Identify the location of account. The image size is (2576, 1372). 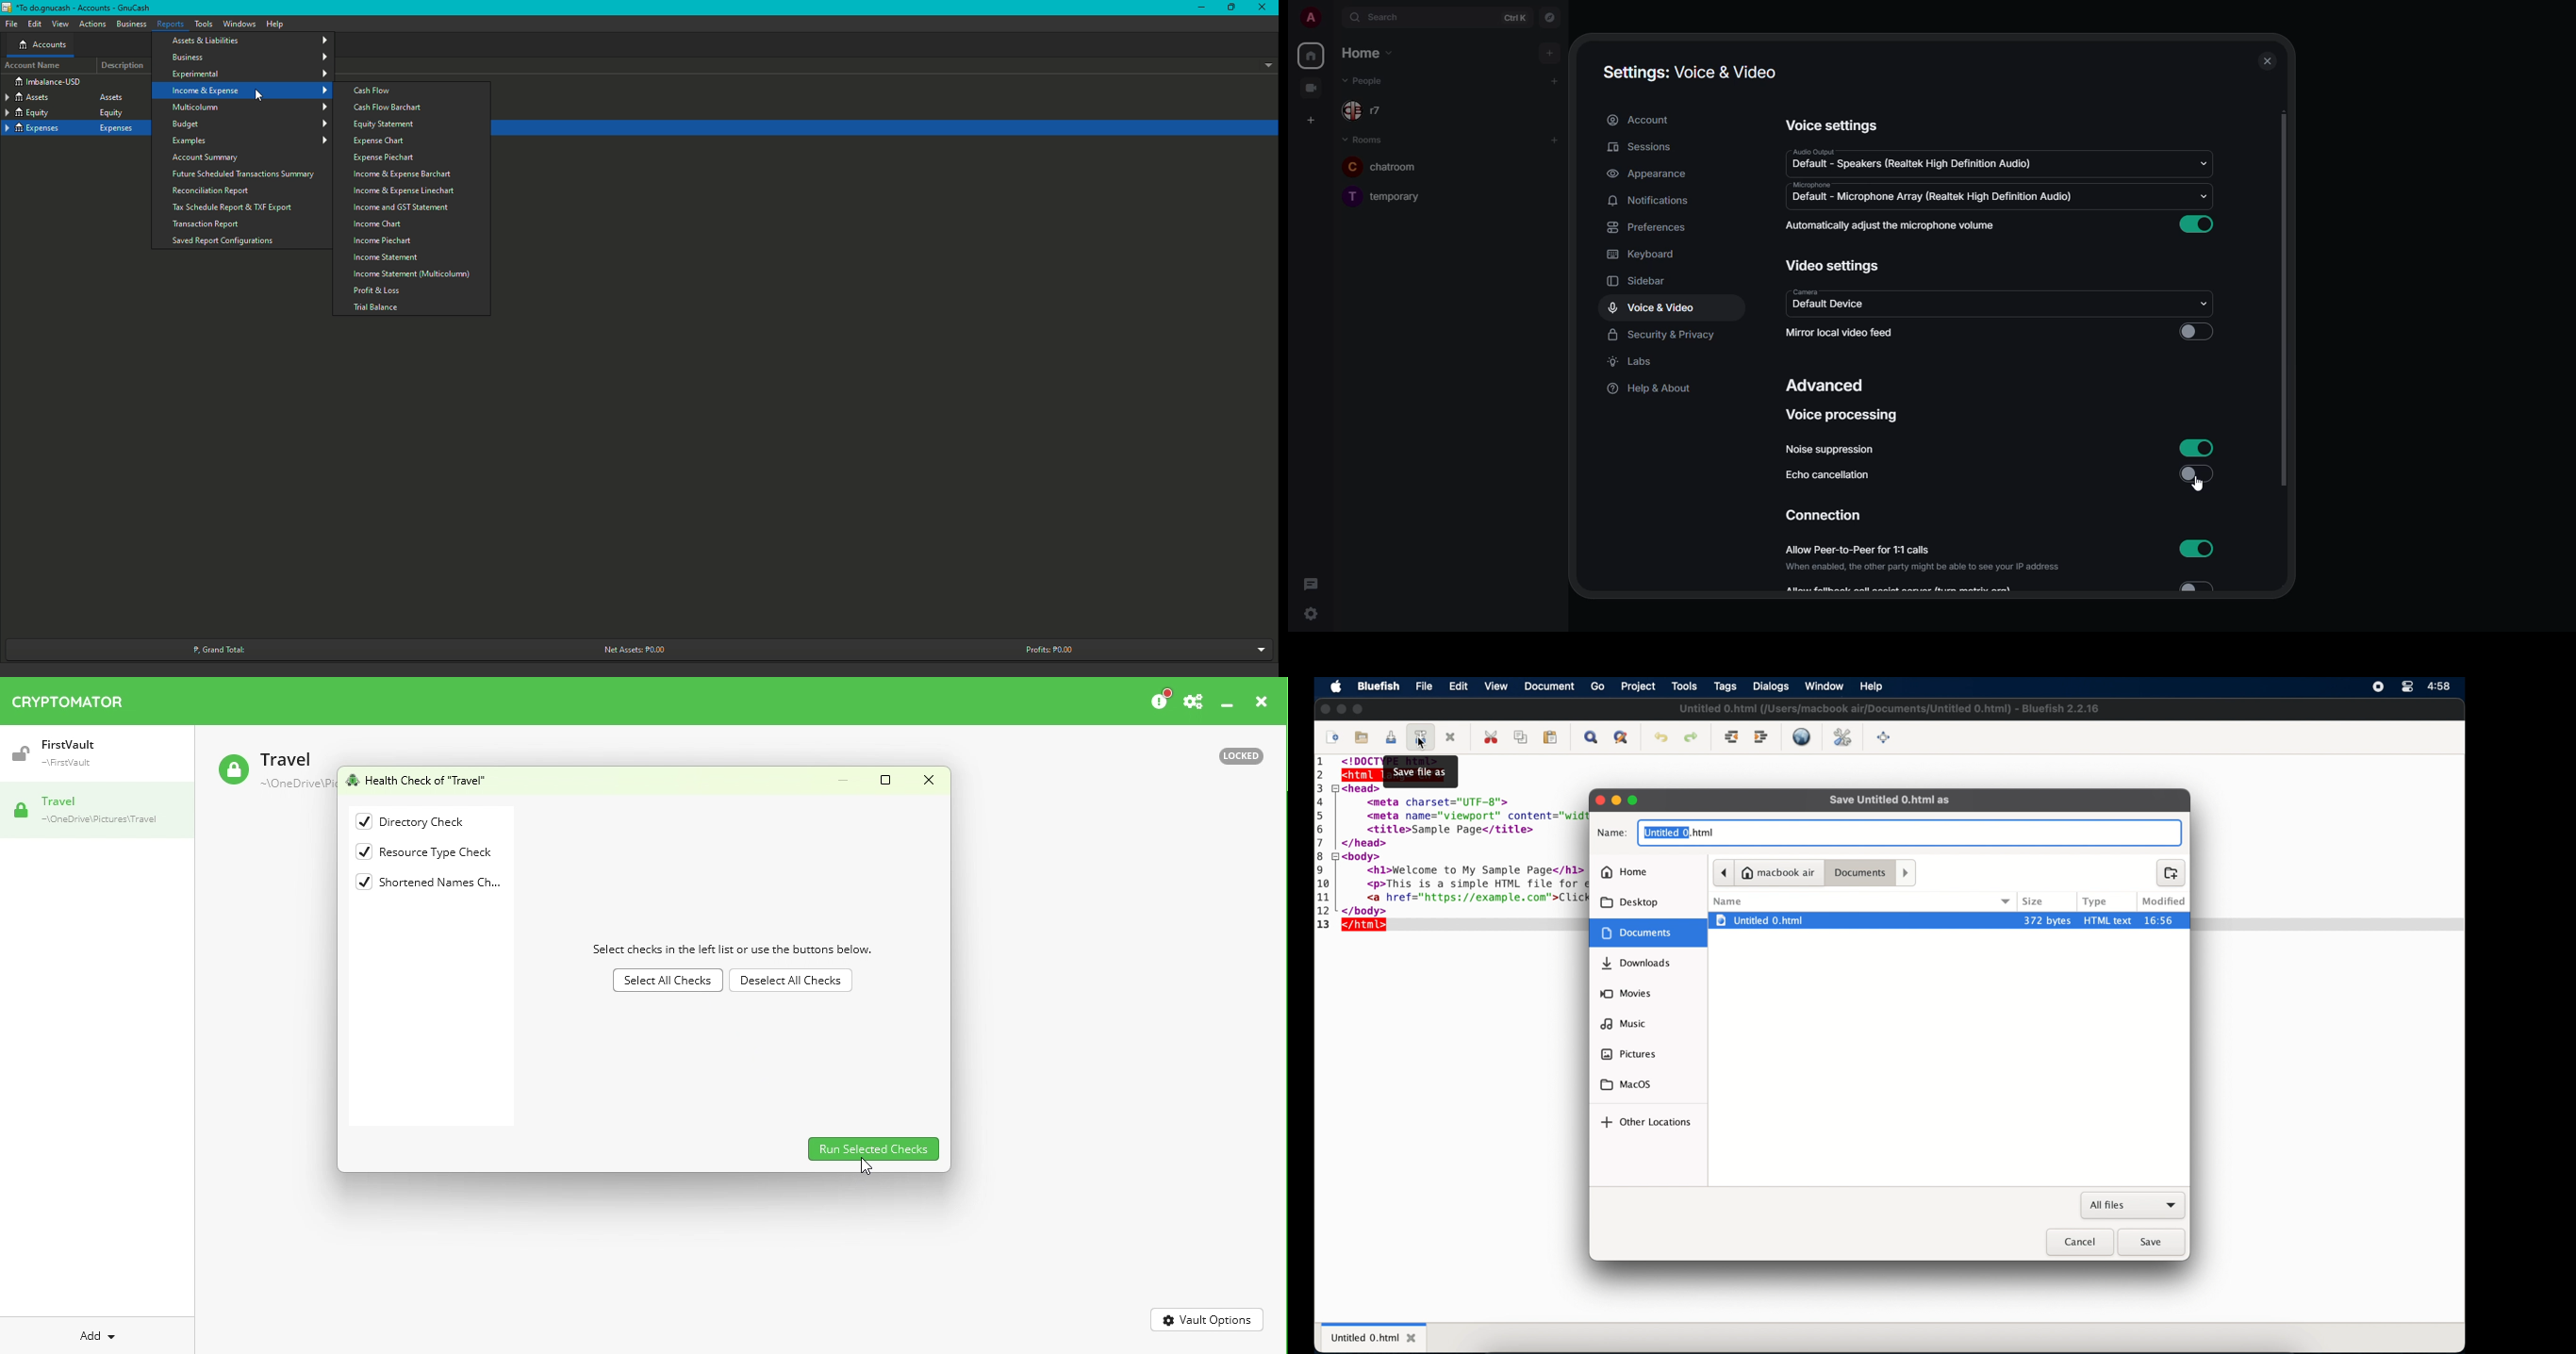
(1640, 120).